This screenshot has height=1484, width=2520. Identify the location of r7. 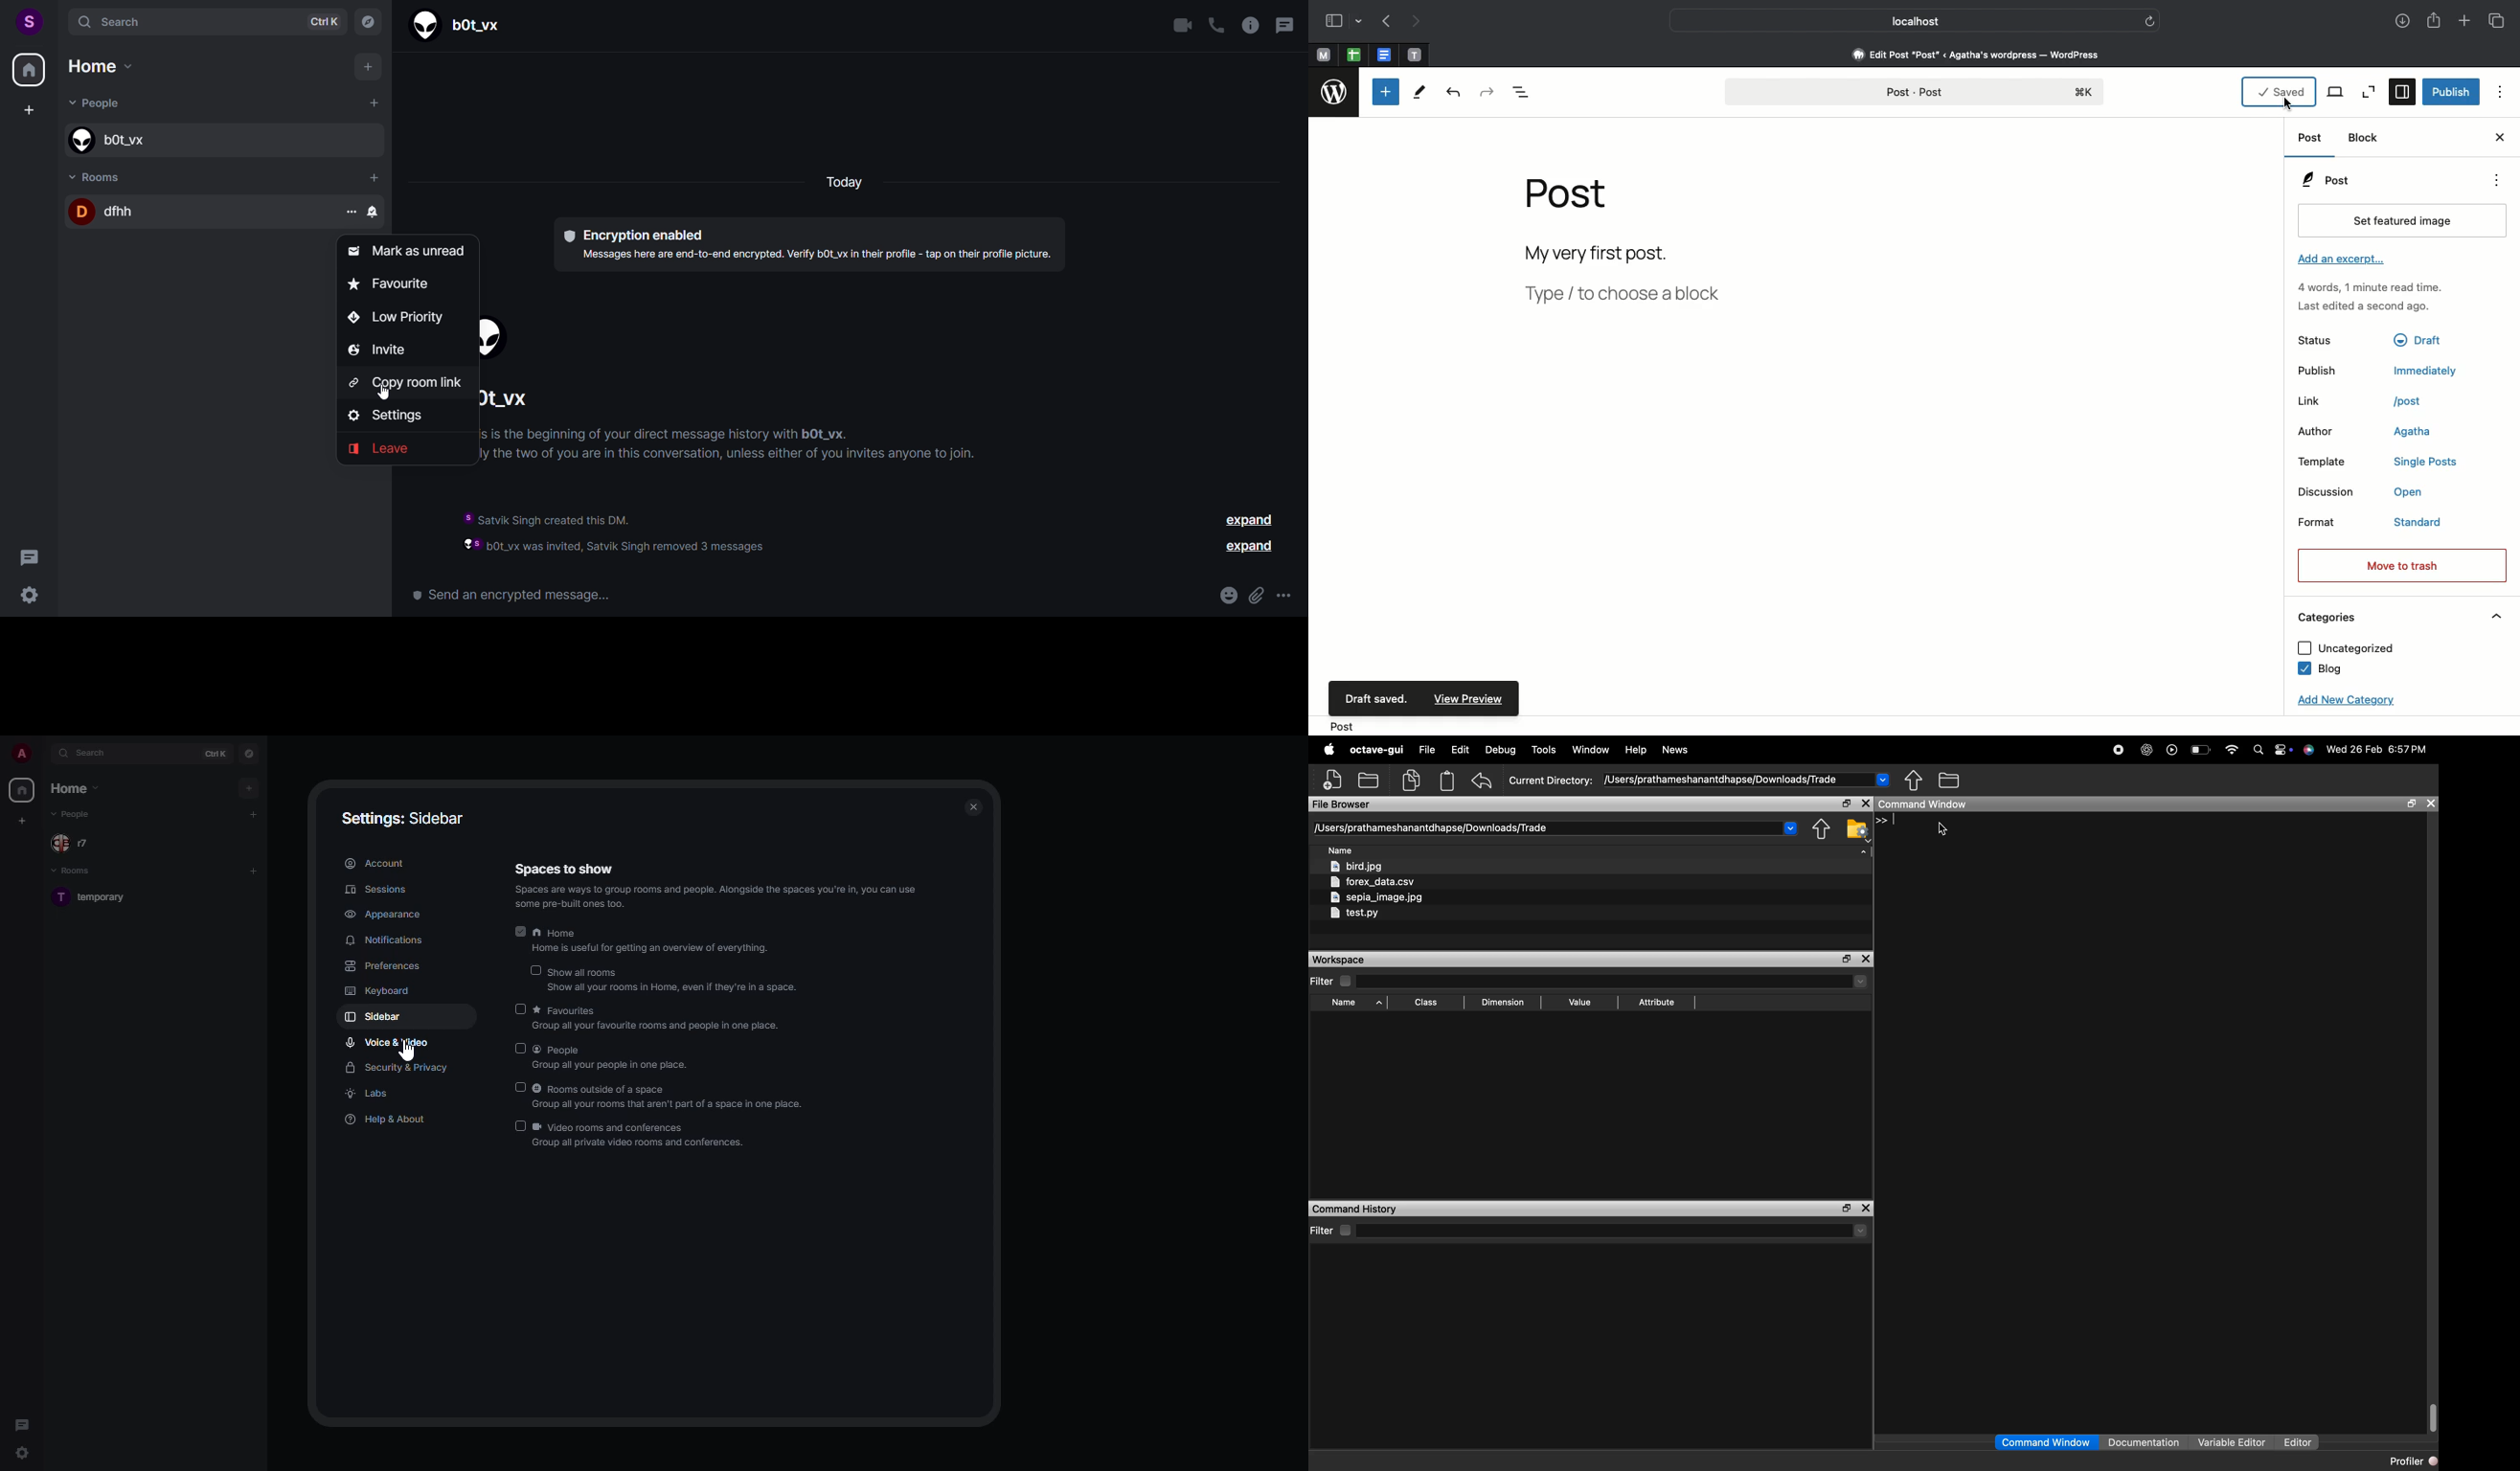
(78, 842).